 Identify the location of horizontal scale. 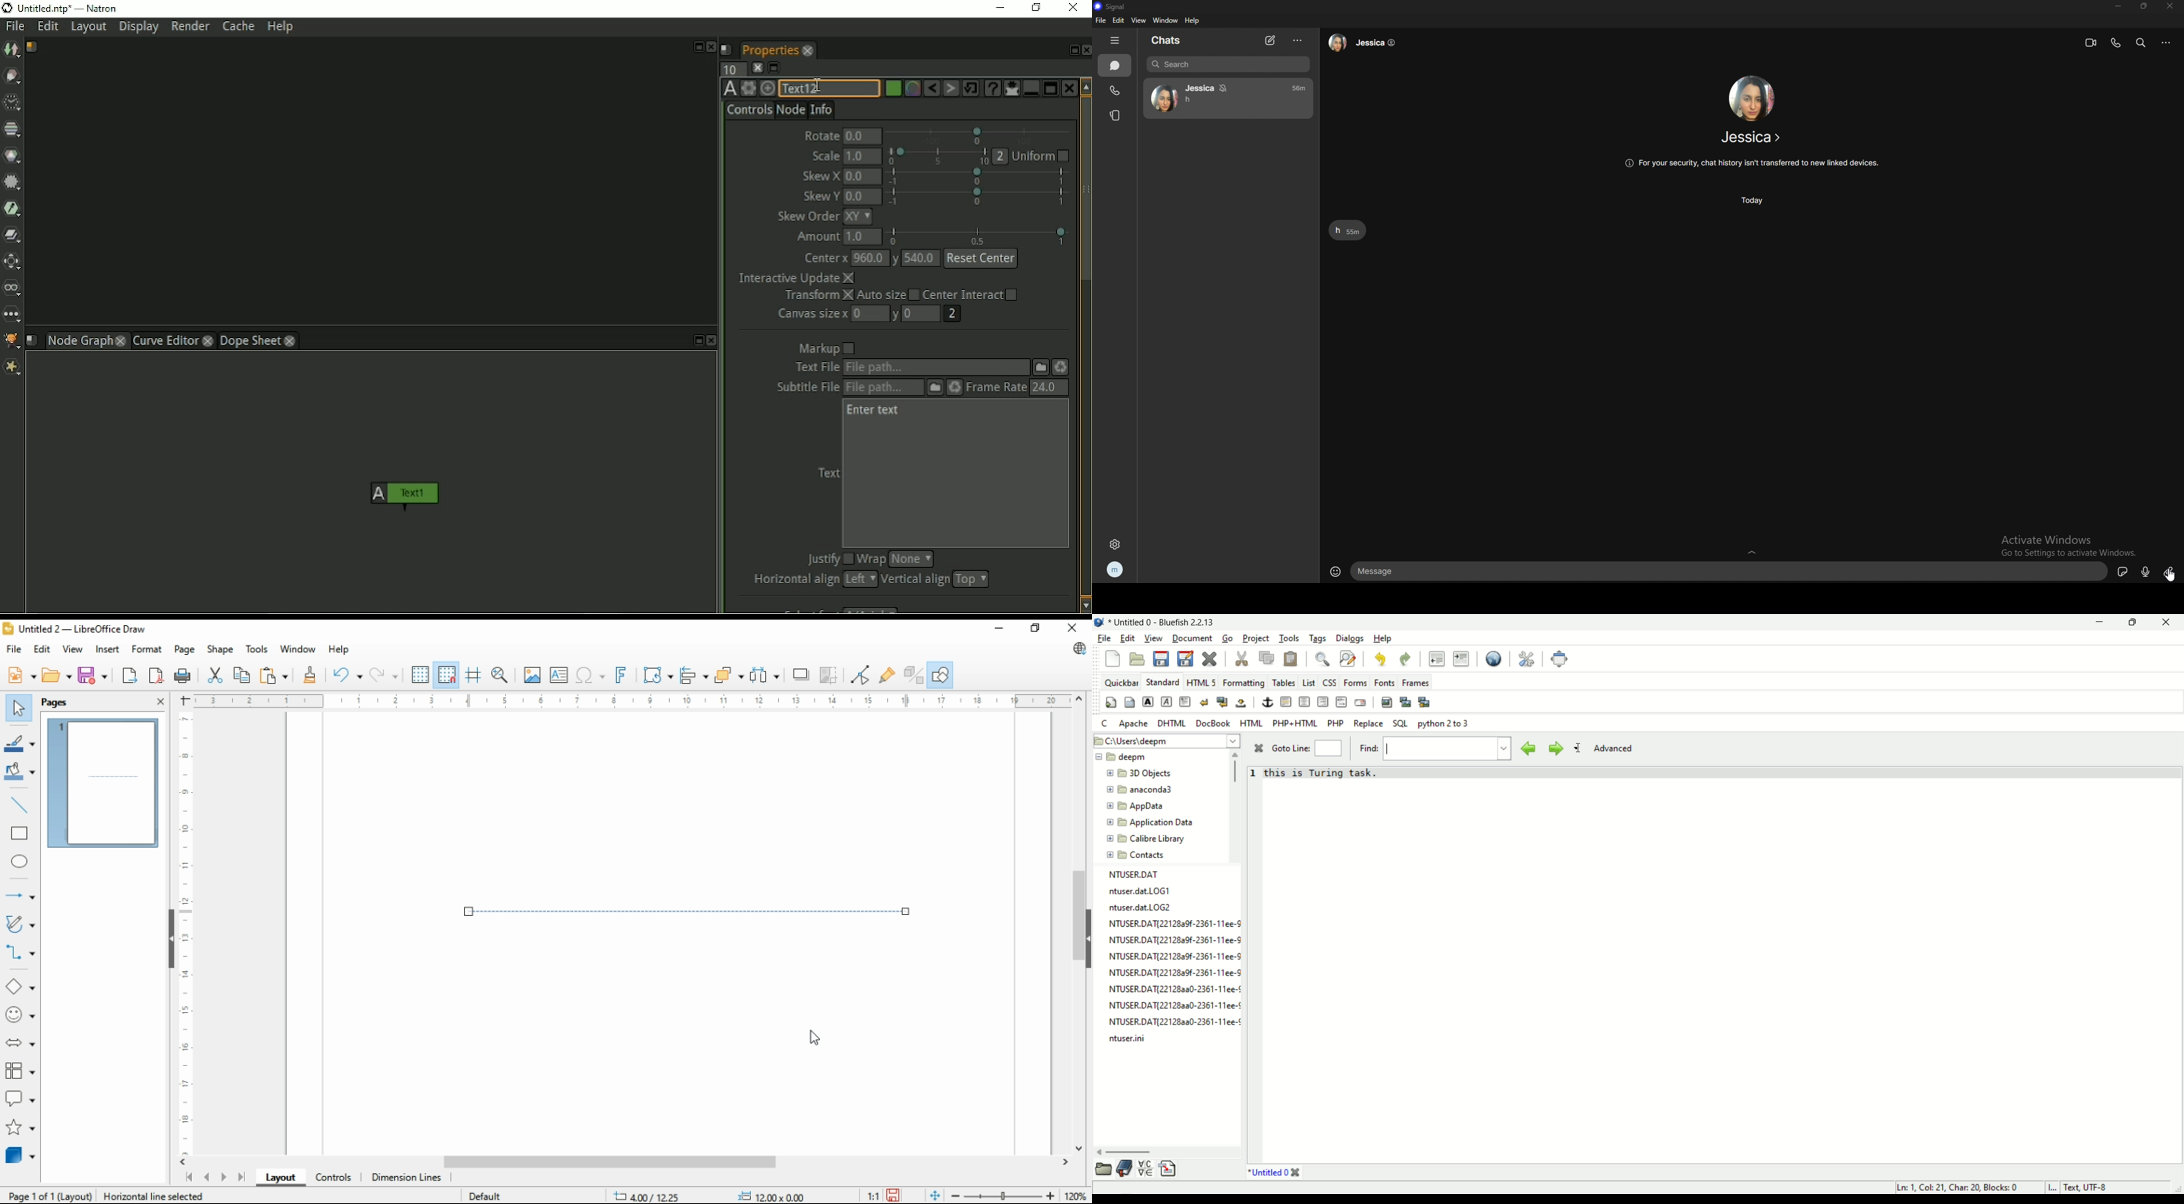
(630, 701).